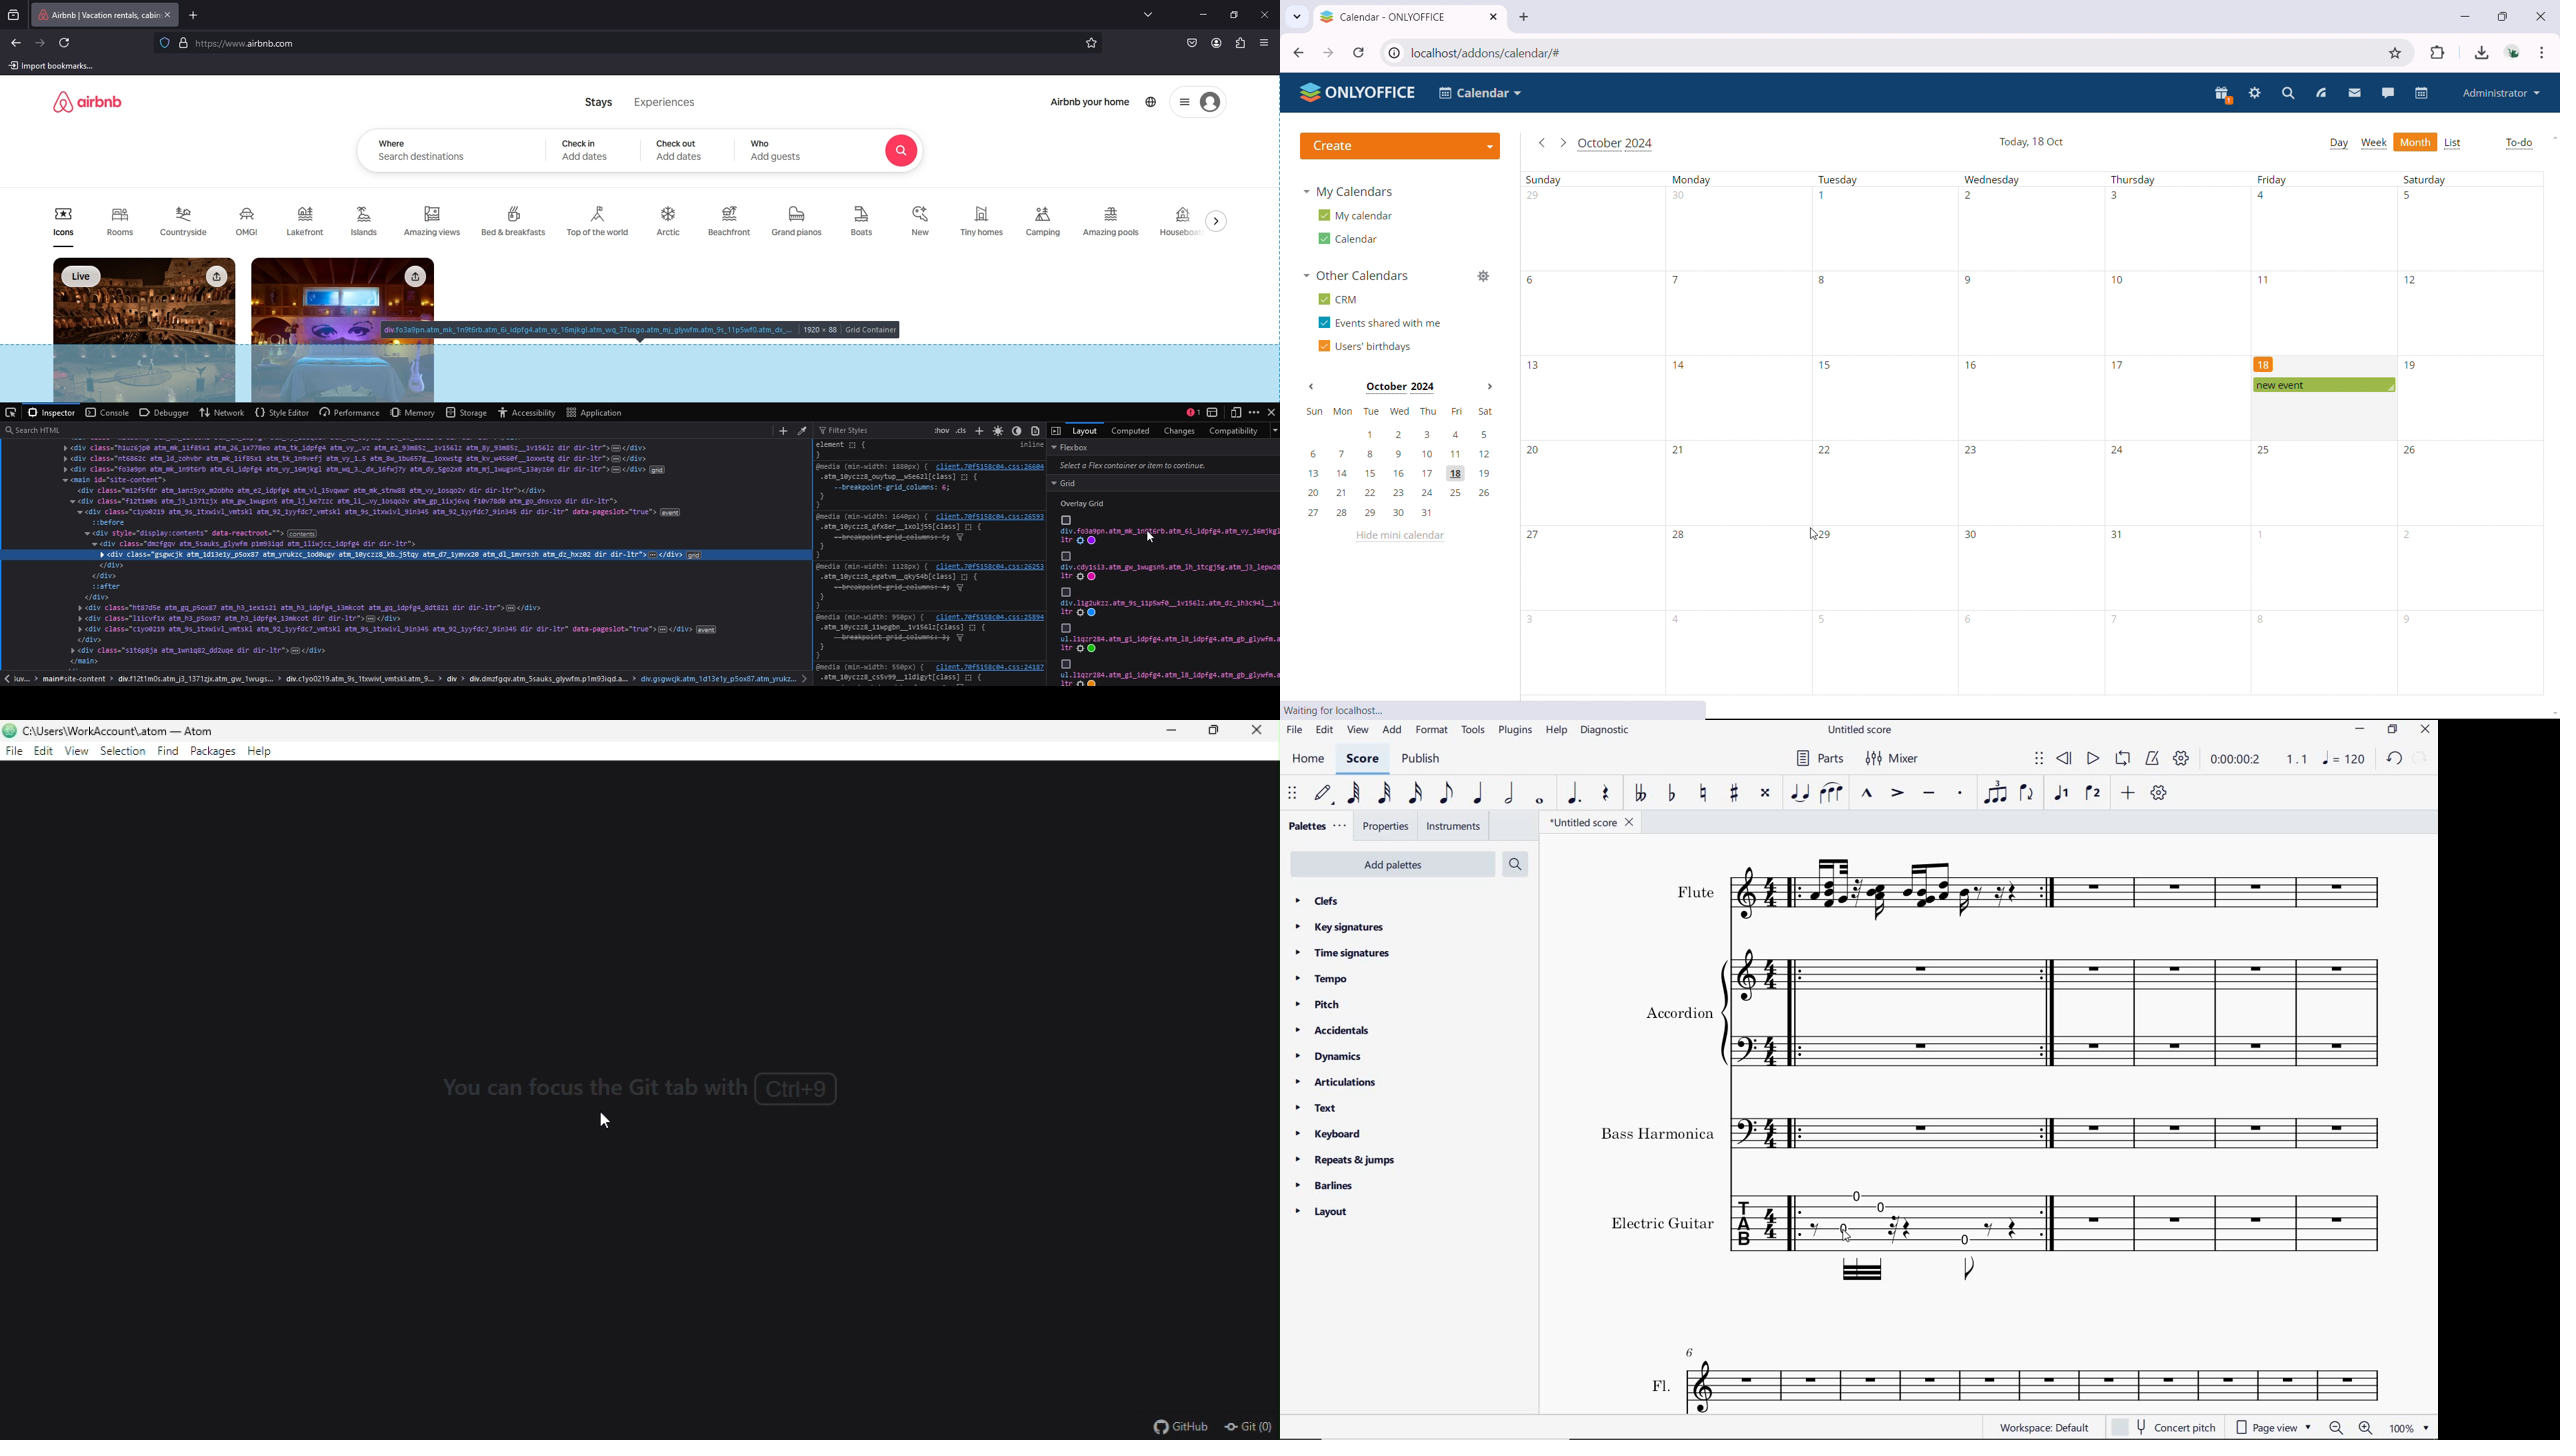 This screenshot has height=1456, width=2576. I want to click on add palettes, so click(1391, 864).